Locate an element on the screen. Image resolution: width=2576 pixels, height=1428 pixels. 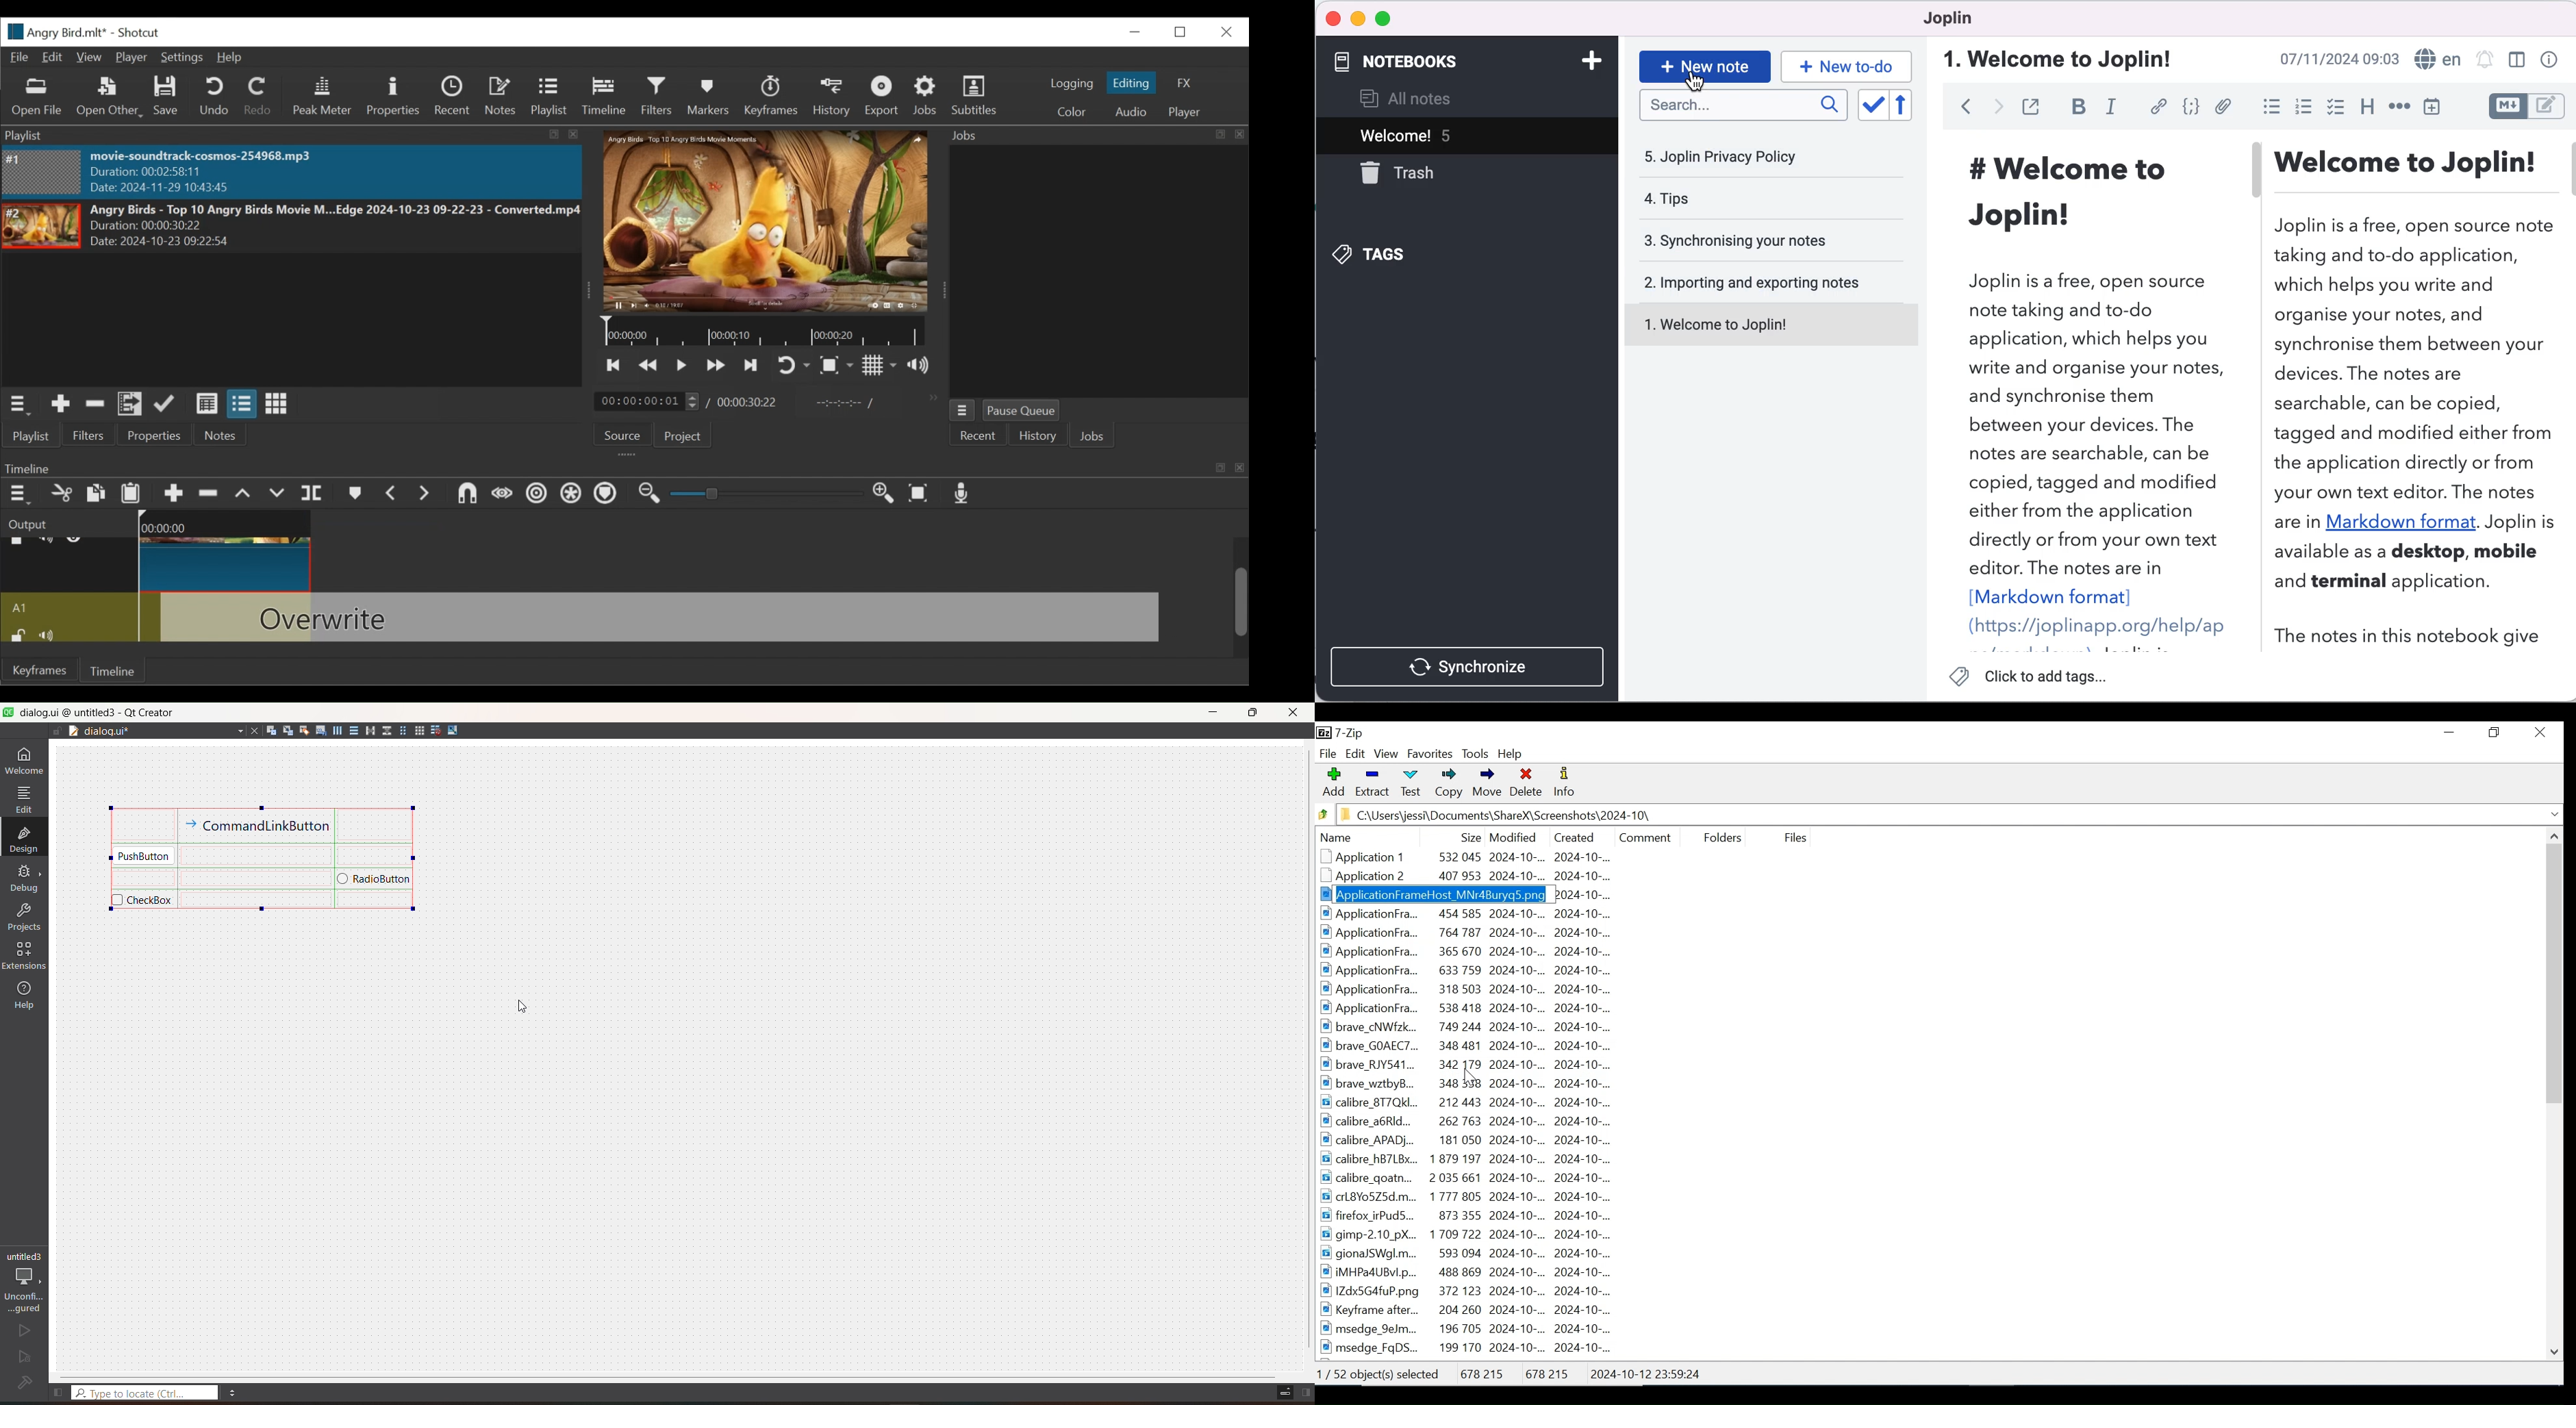
Recent is located at coordinates (974, 438).